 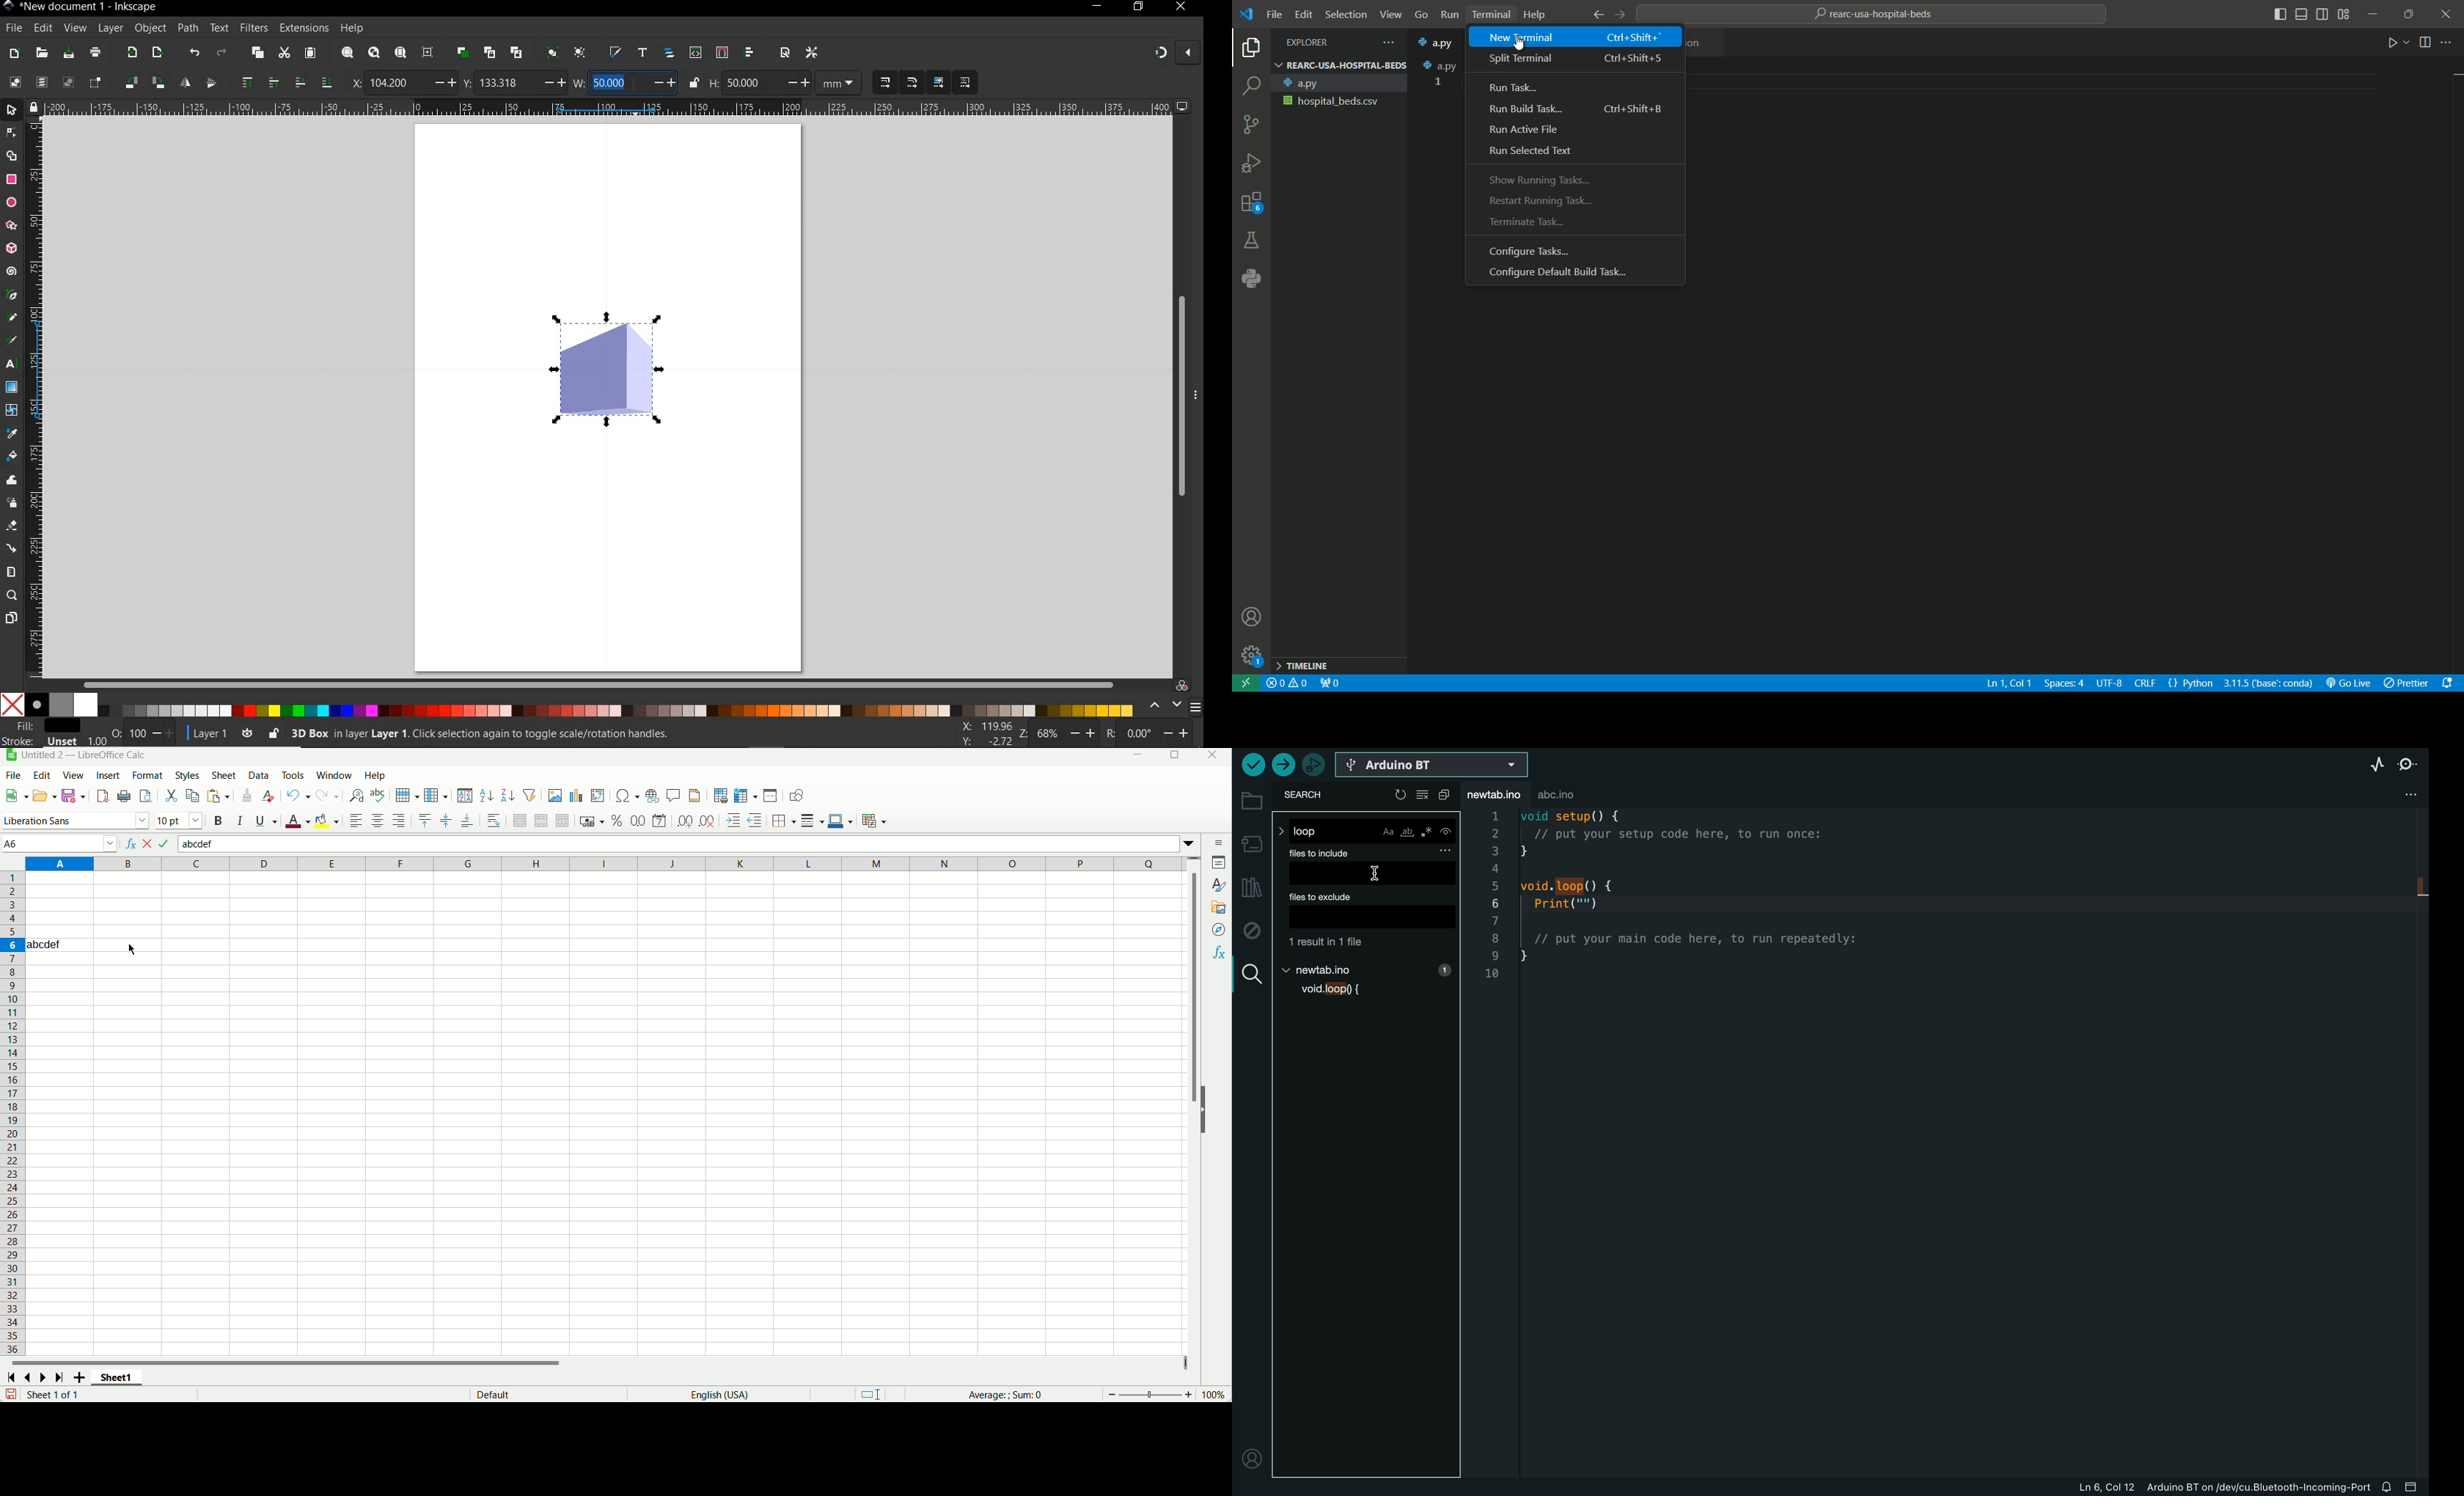 I want to click on insert hyperlink, so click(x=652, y=795).